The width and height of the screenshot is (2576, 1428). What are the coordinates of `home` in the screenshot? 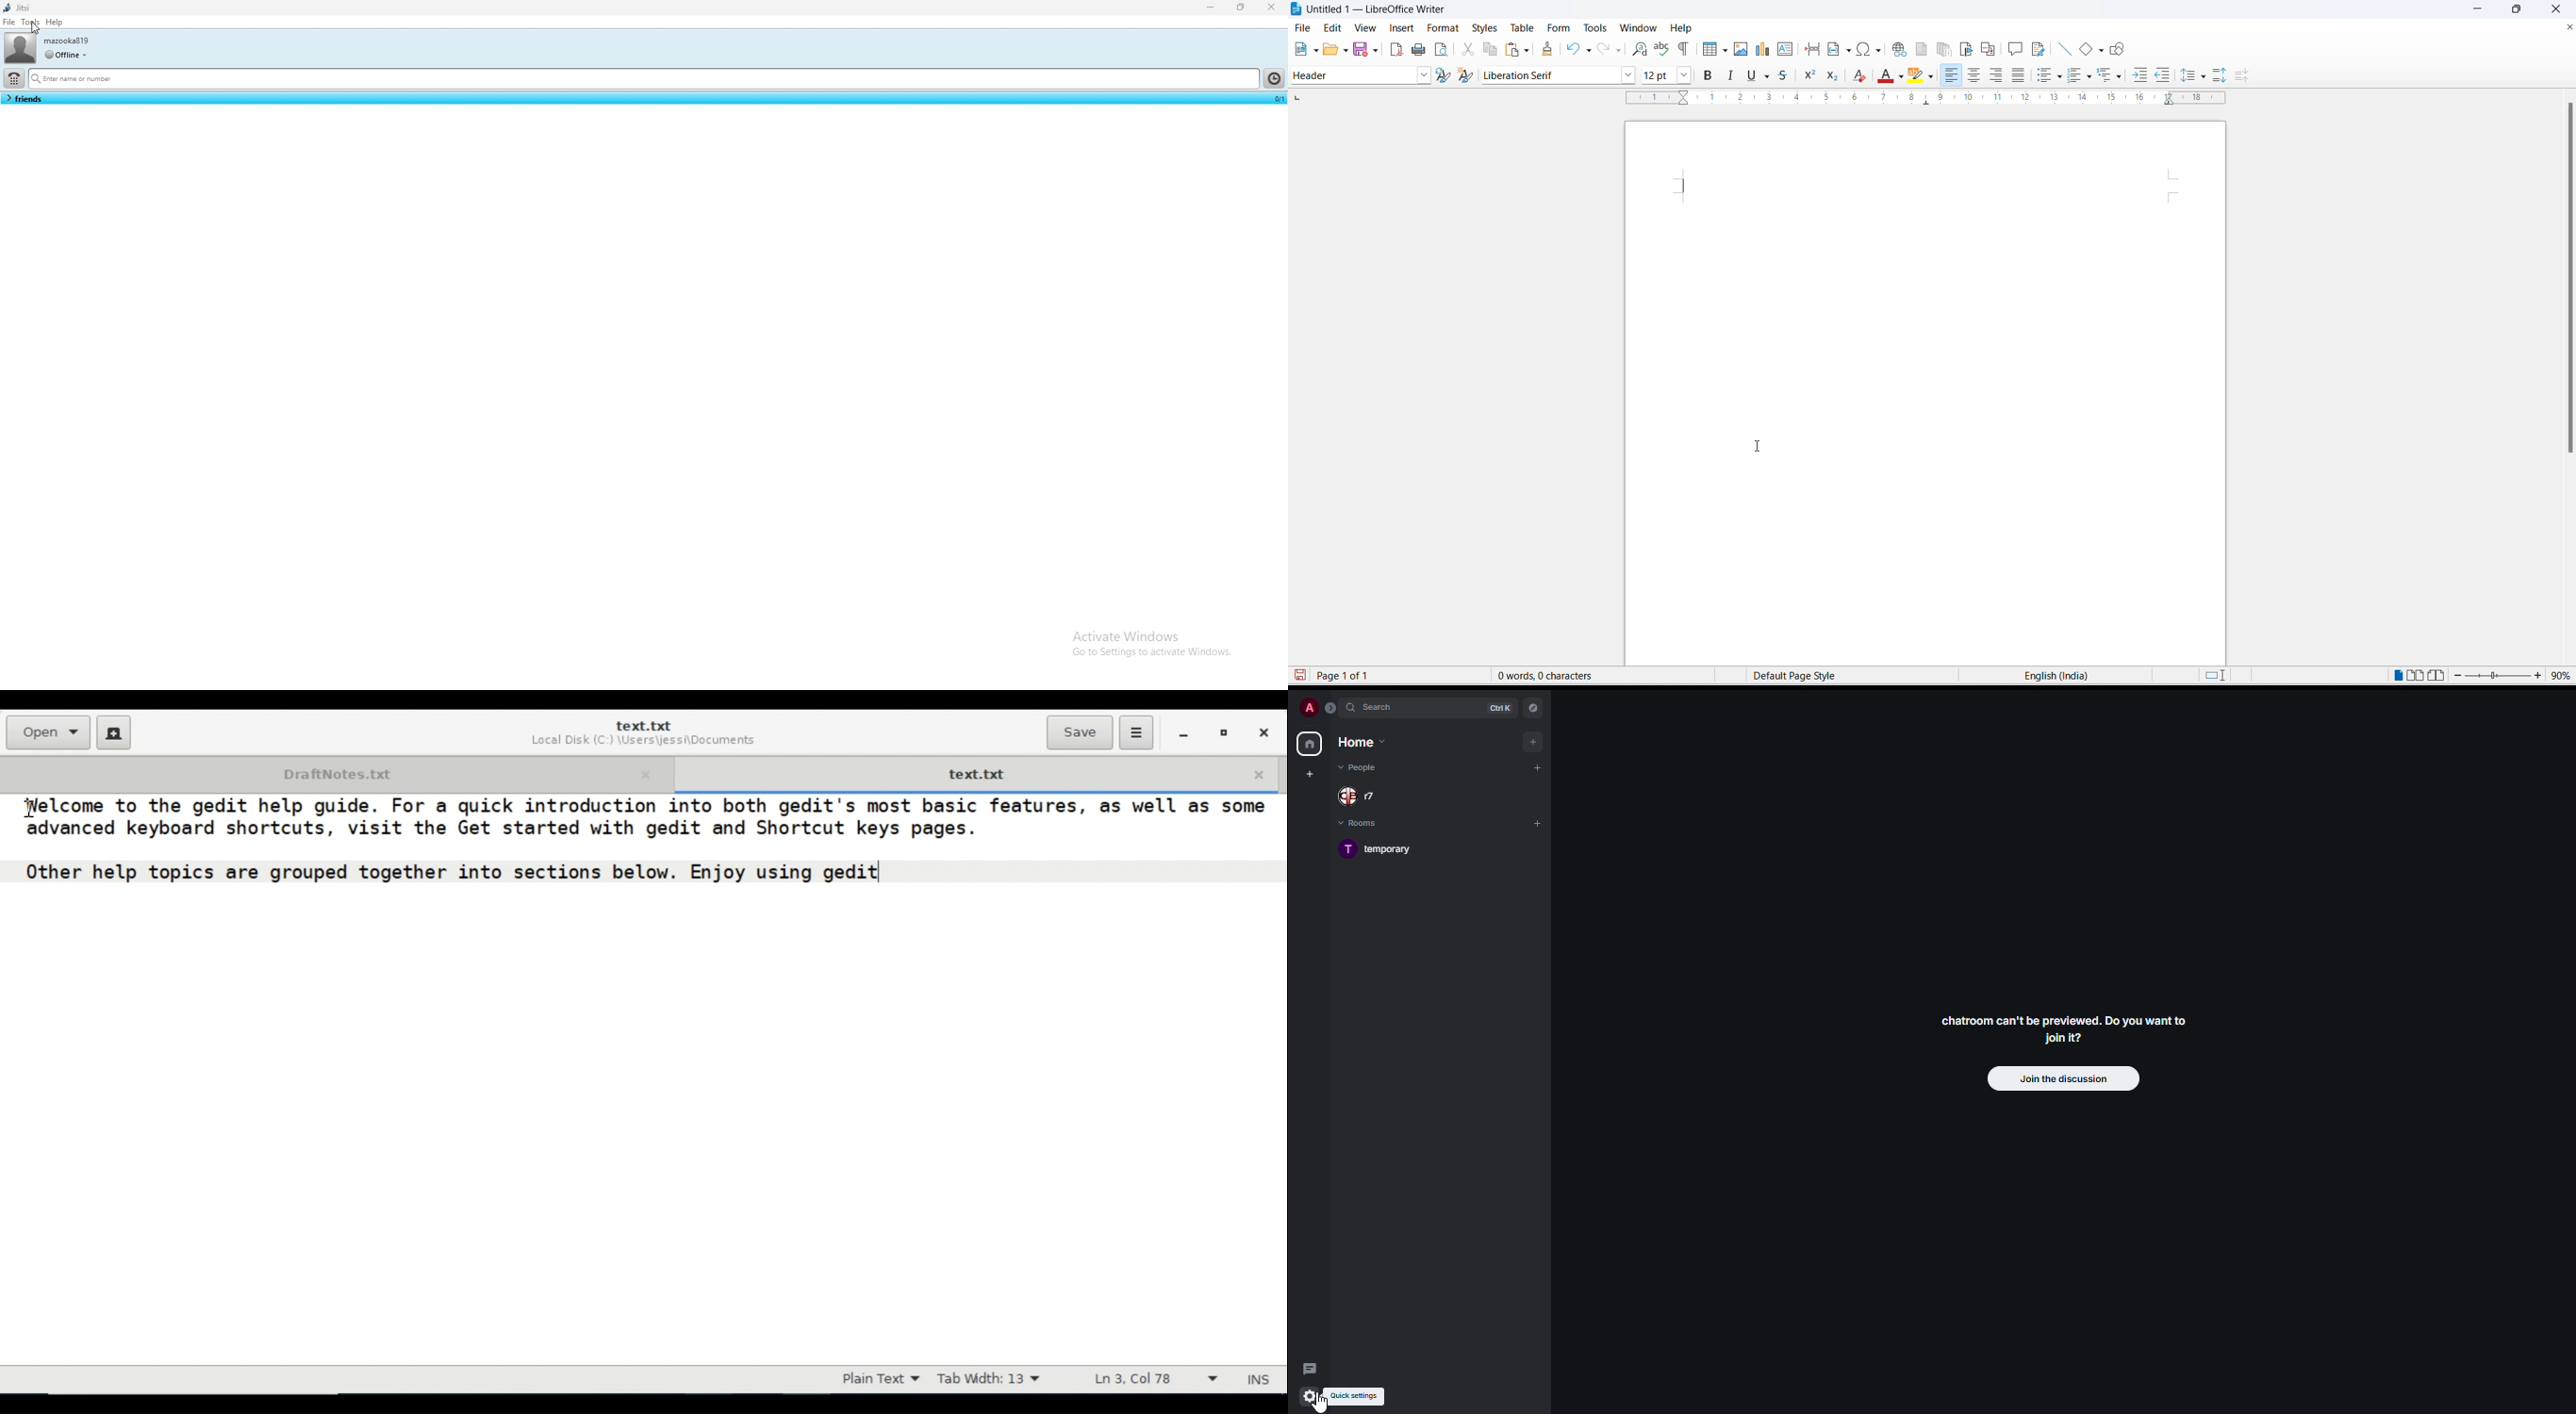 It's located at (1311, 743).